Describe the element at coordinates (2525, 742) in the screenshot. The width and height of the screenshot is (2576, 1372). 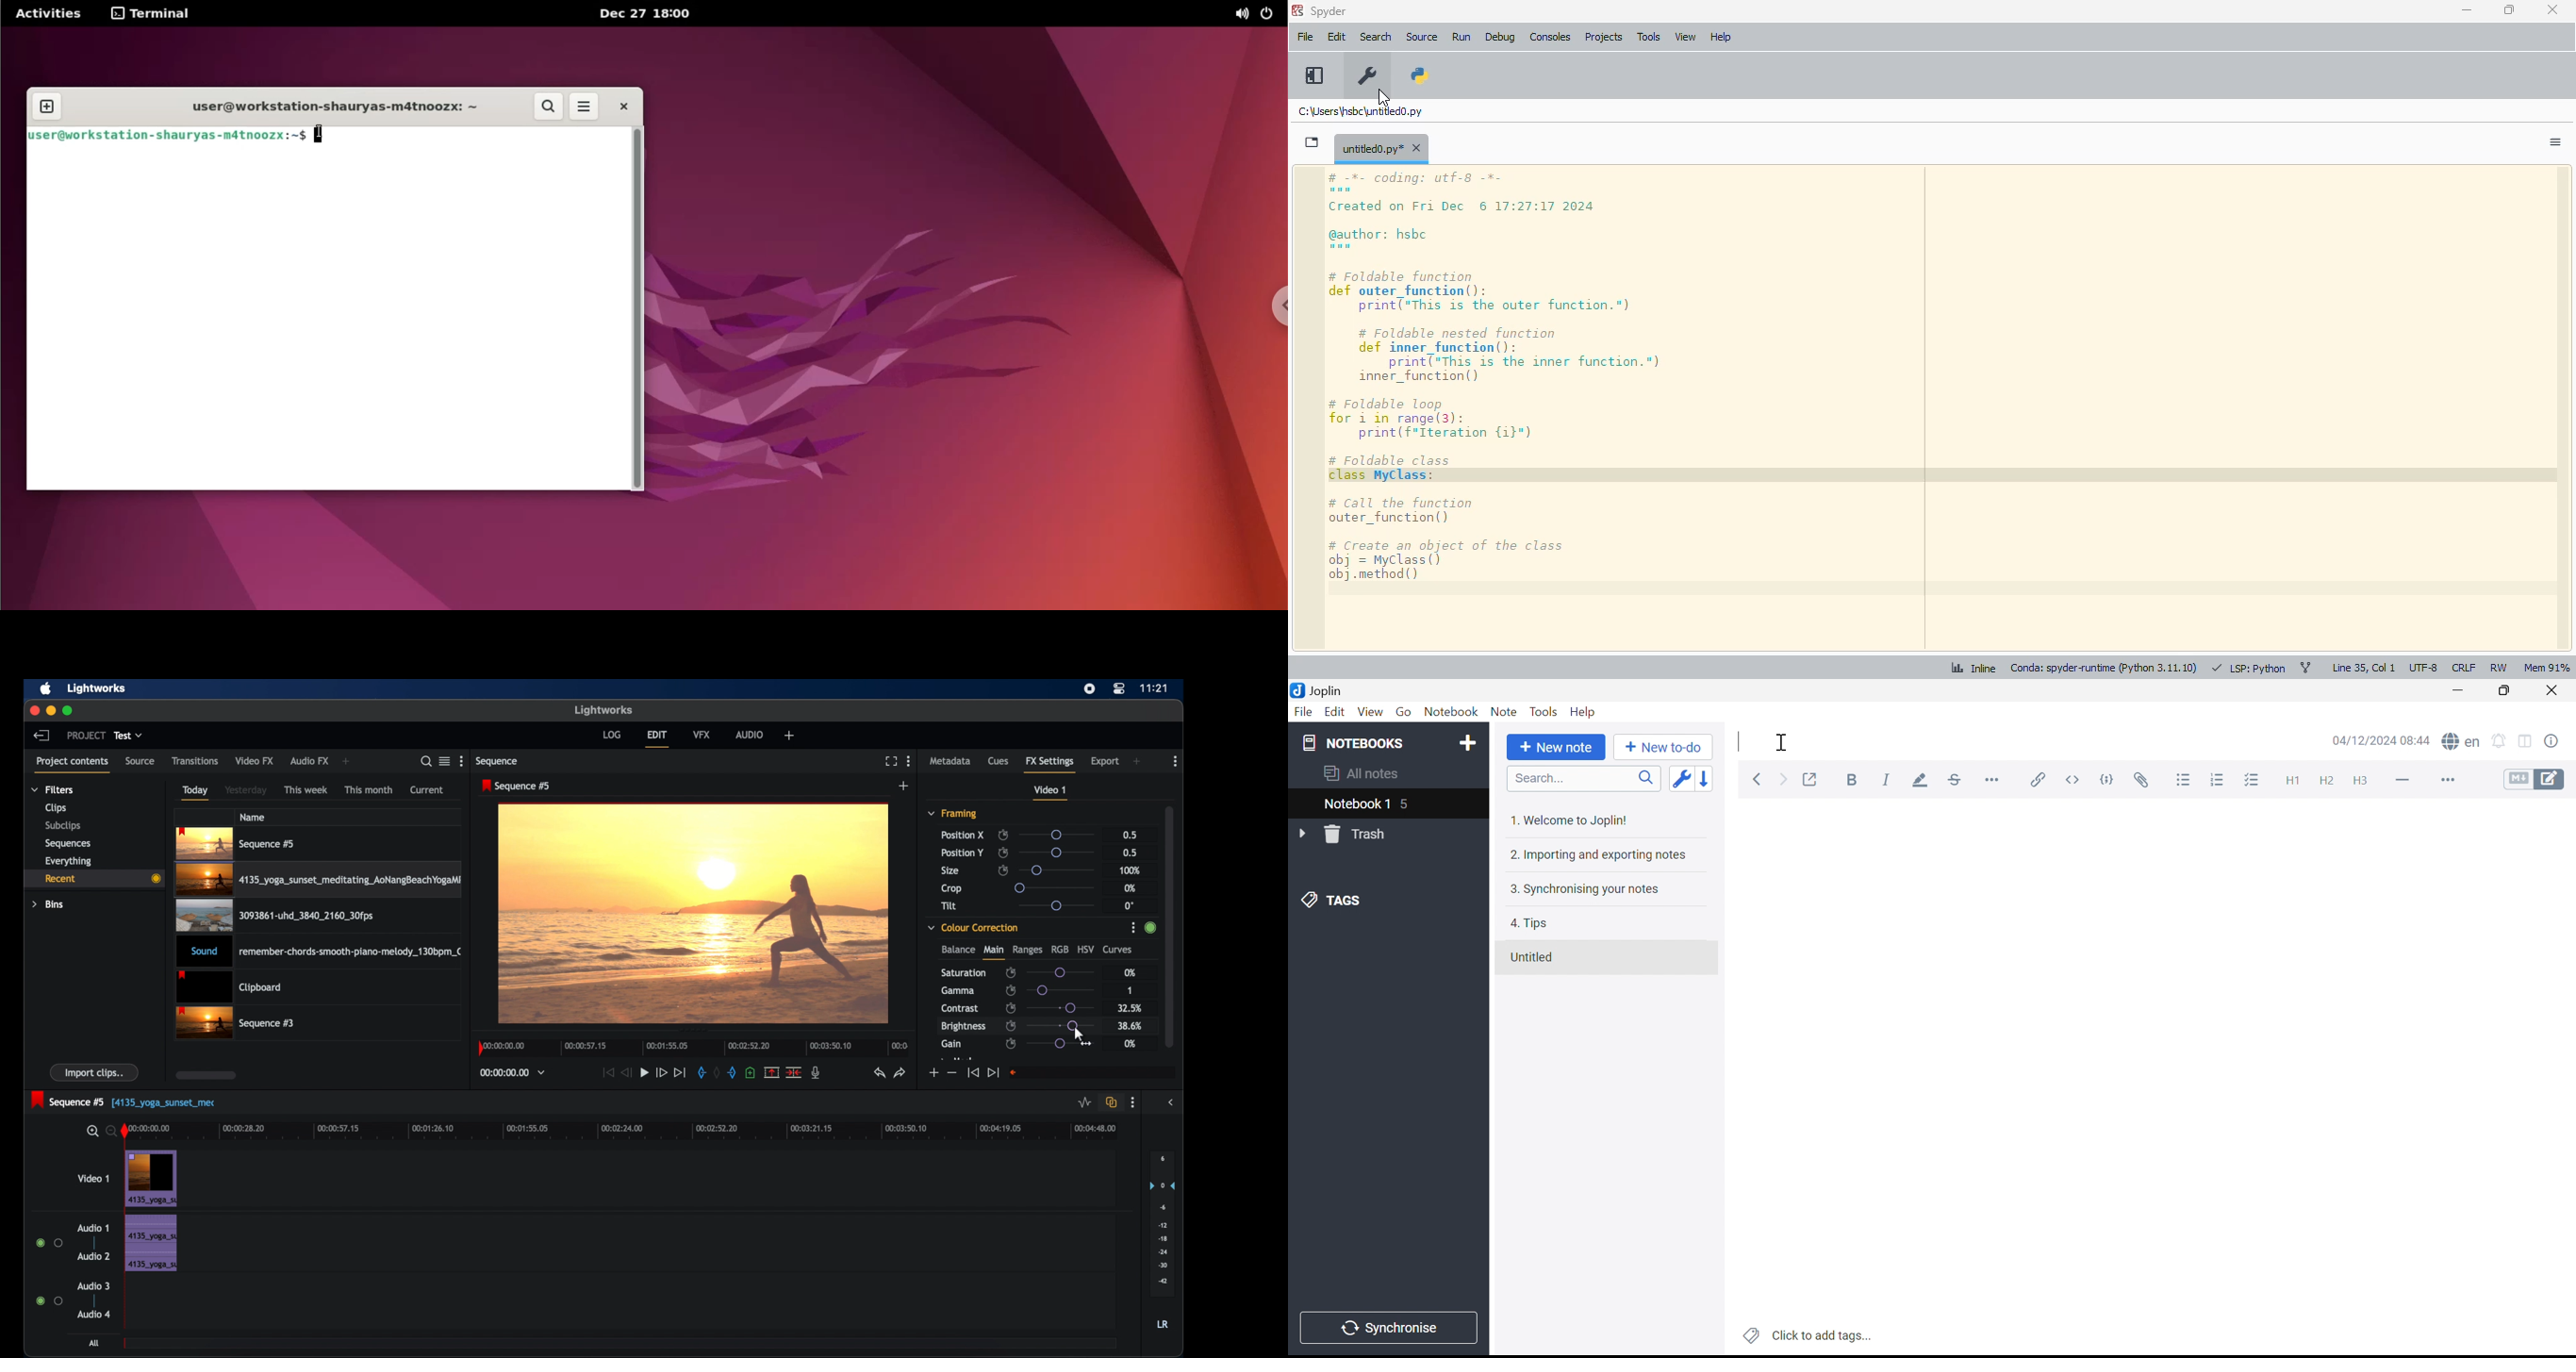
I see `Toggle editors layout` at that location.